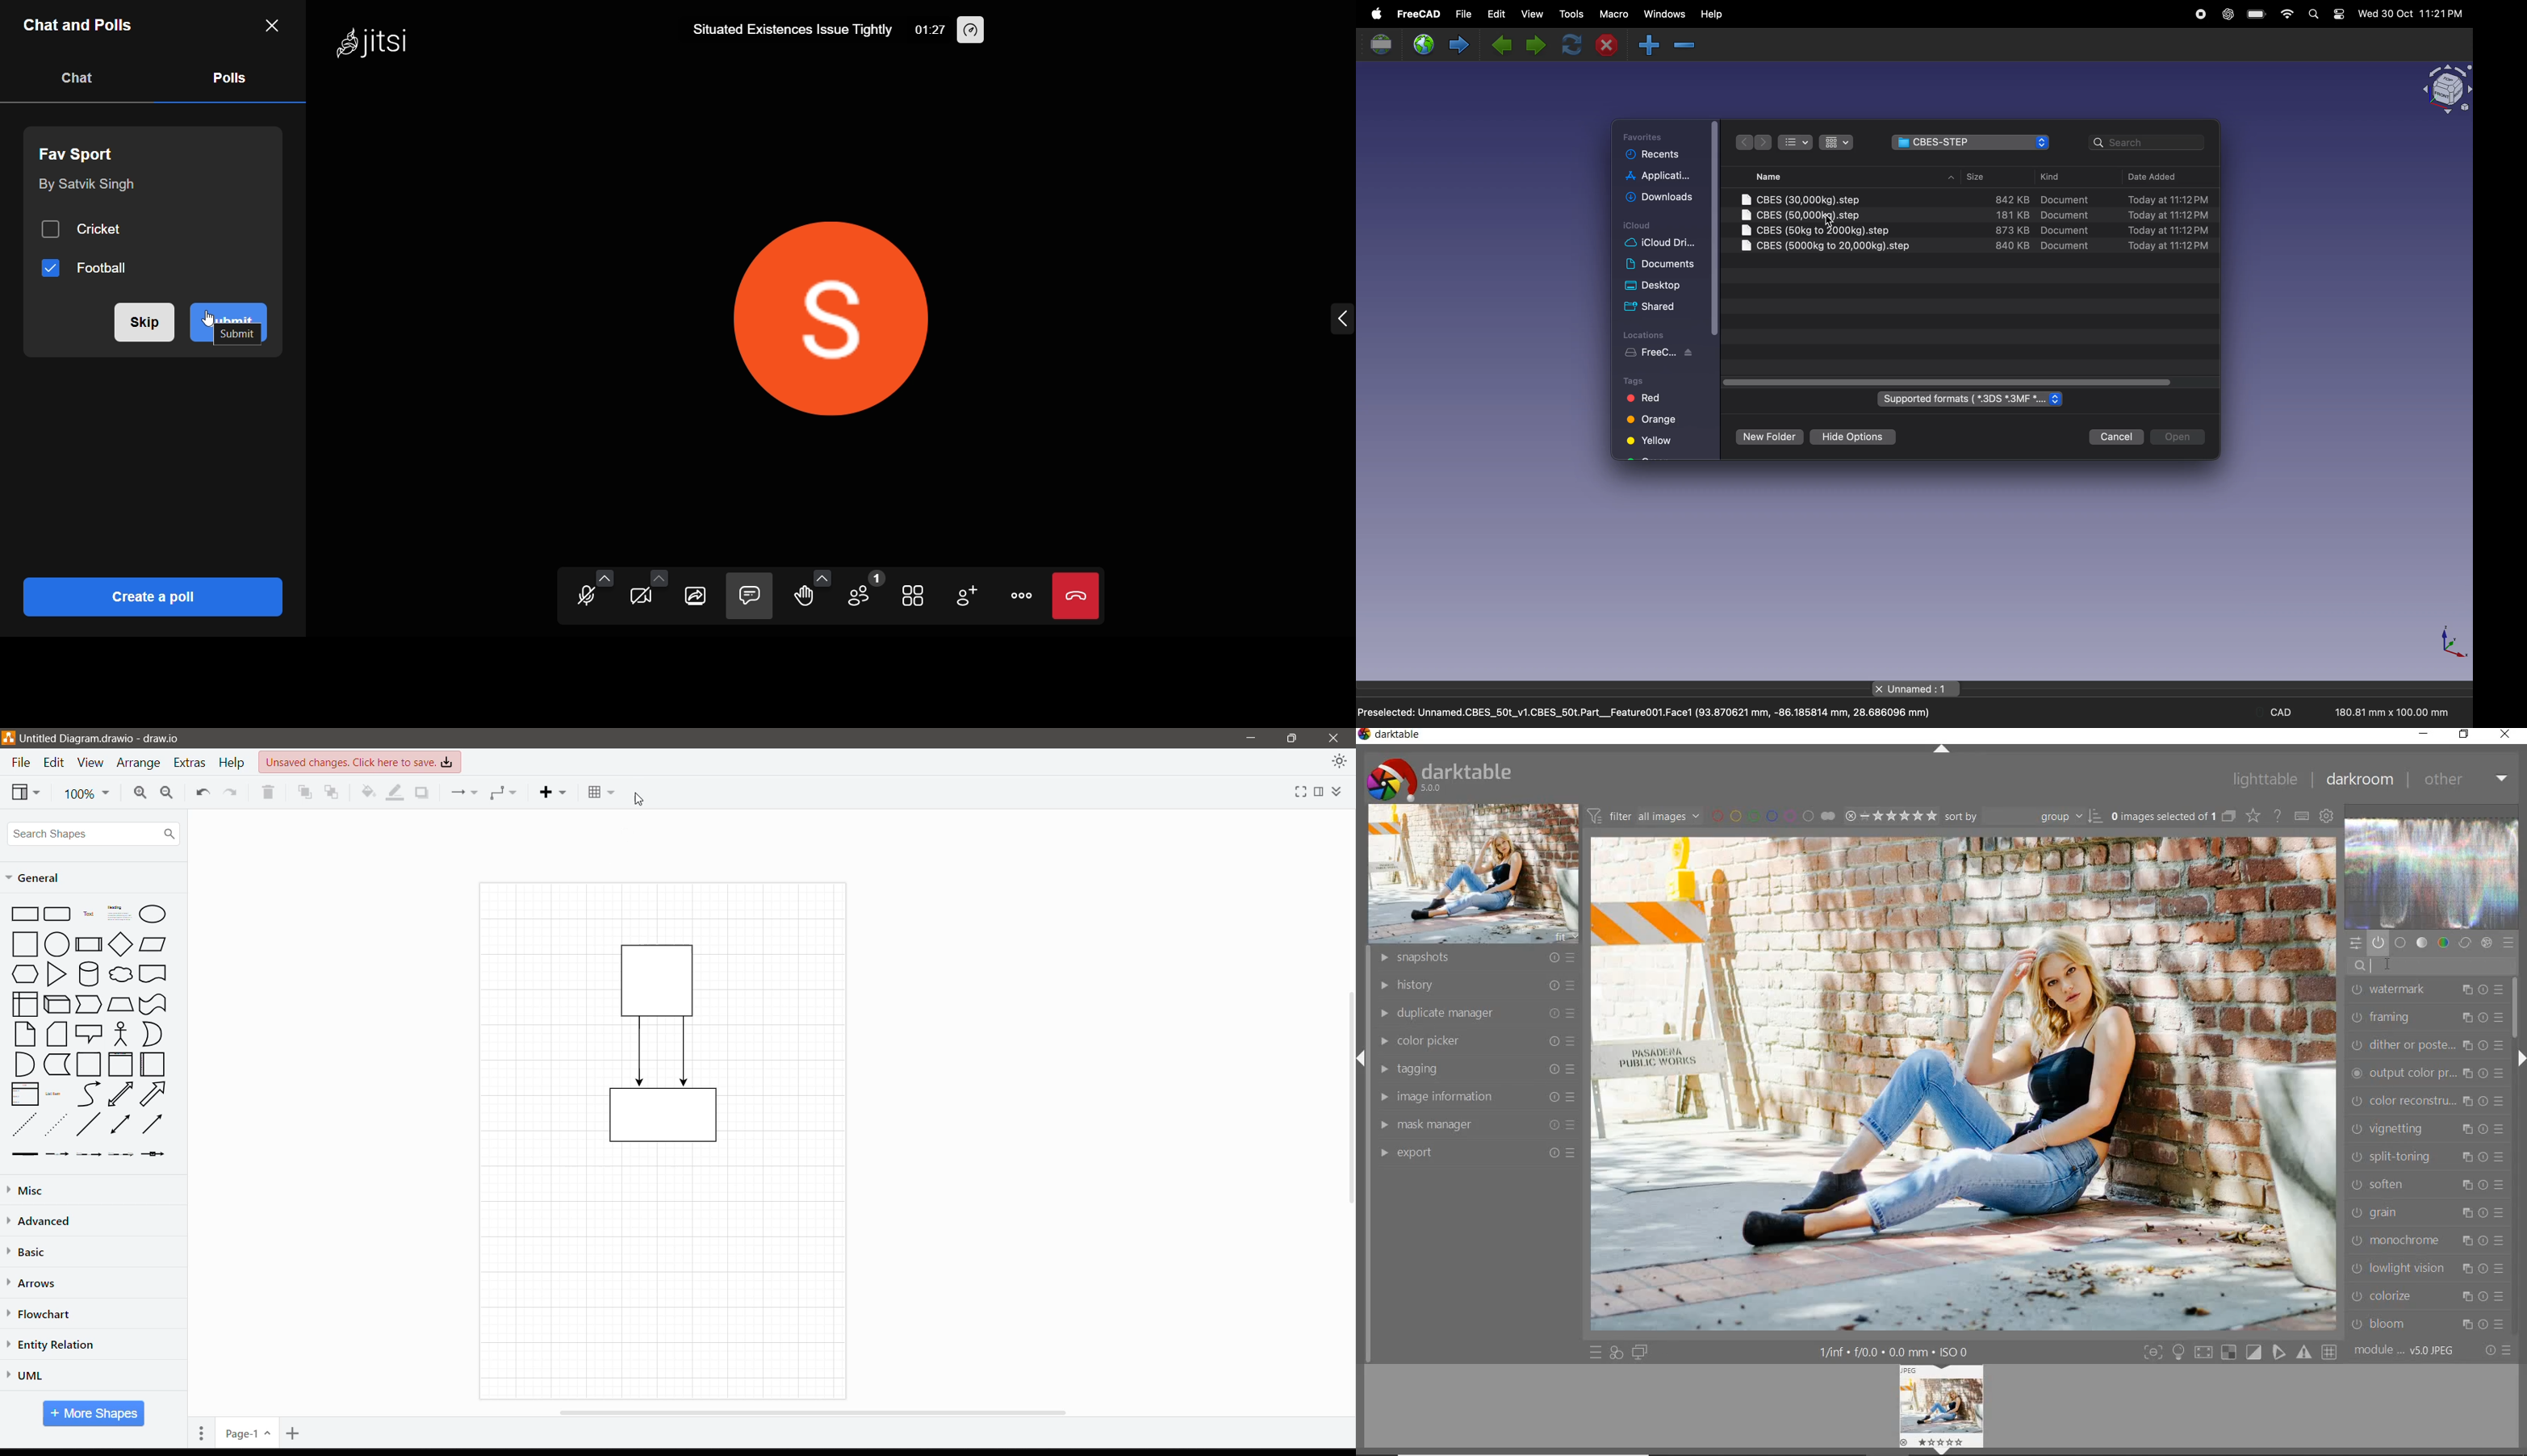 Image resolution: width=2548 pixels, height=1456 pixels. I want to click on Trapezoid, so click(120, 1002).